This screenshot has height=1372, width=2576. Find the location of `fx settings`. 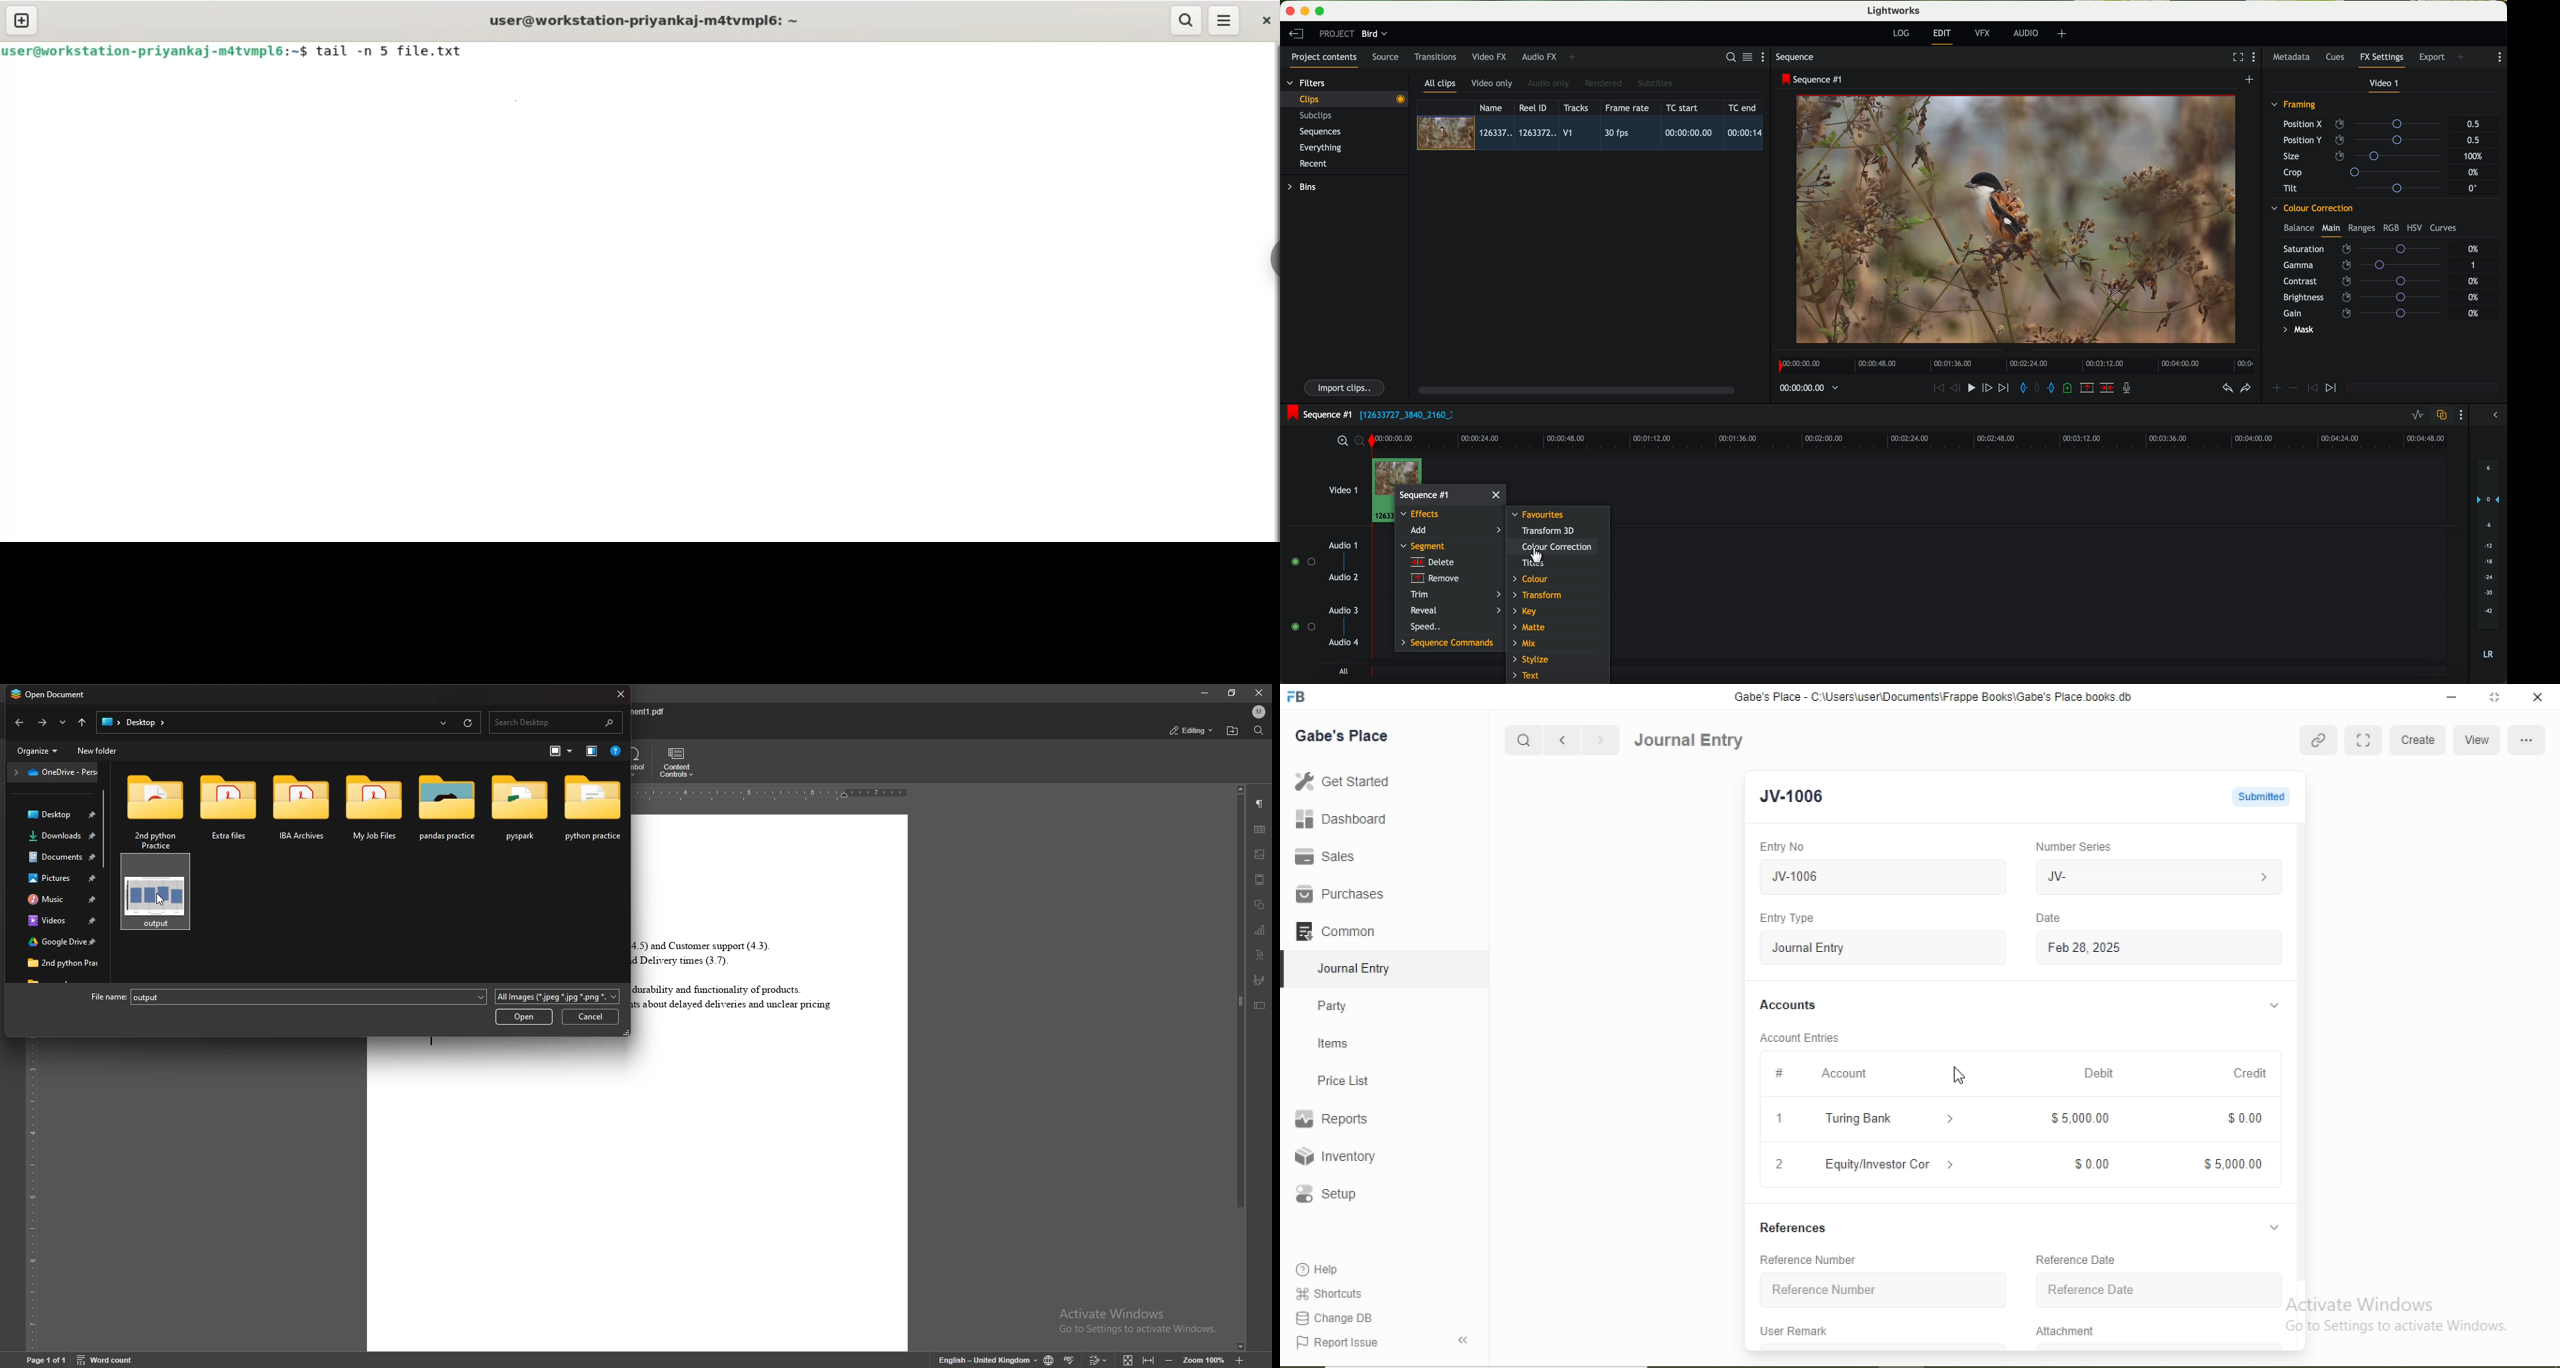

fx settings is located at coordinates (2382, 60).